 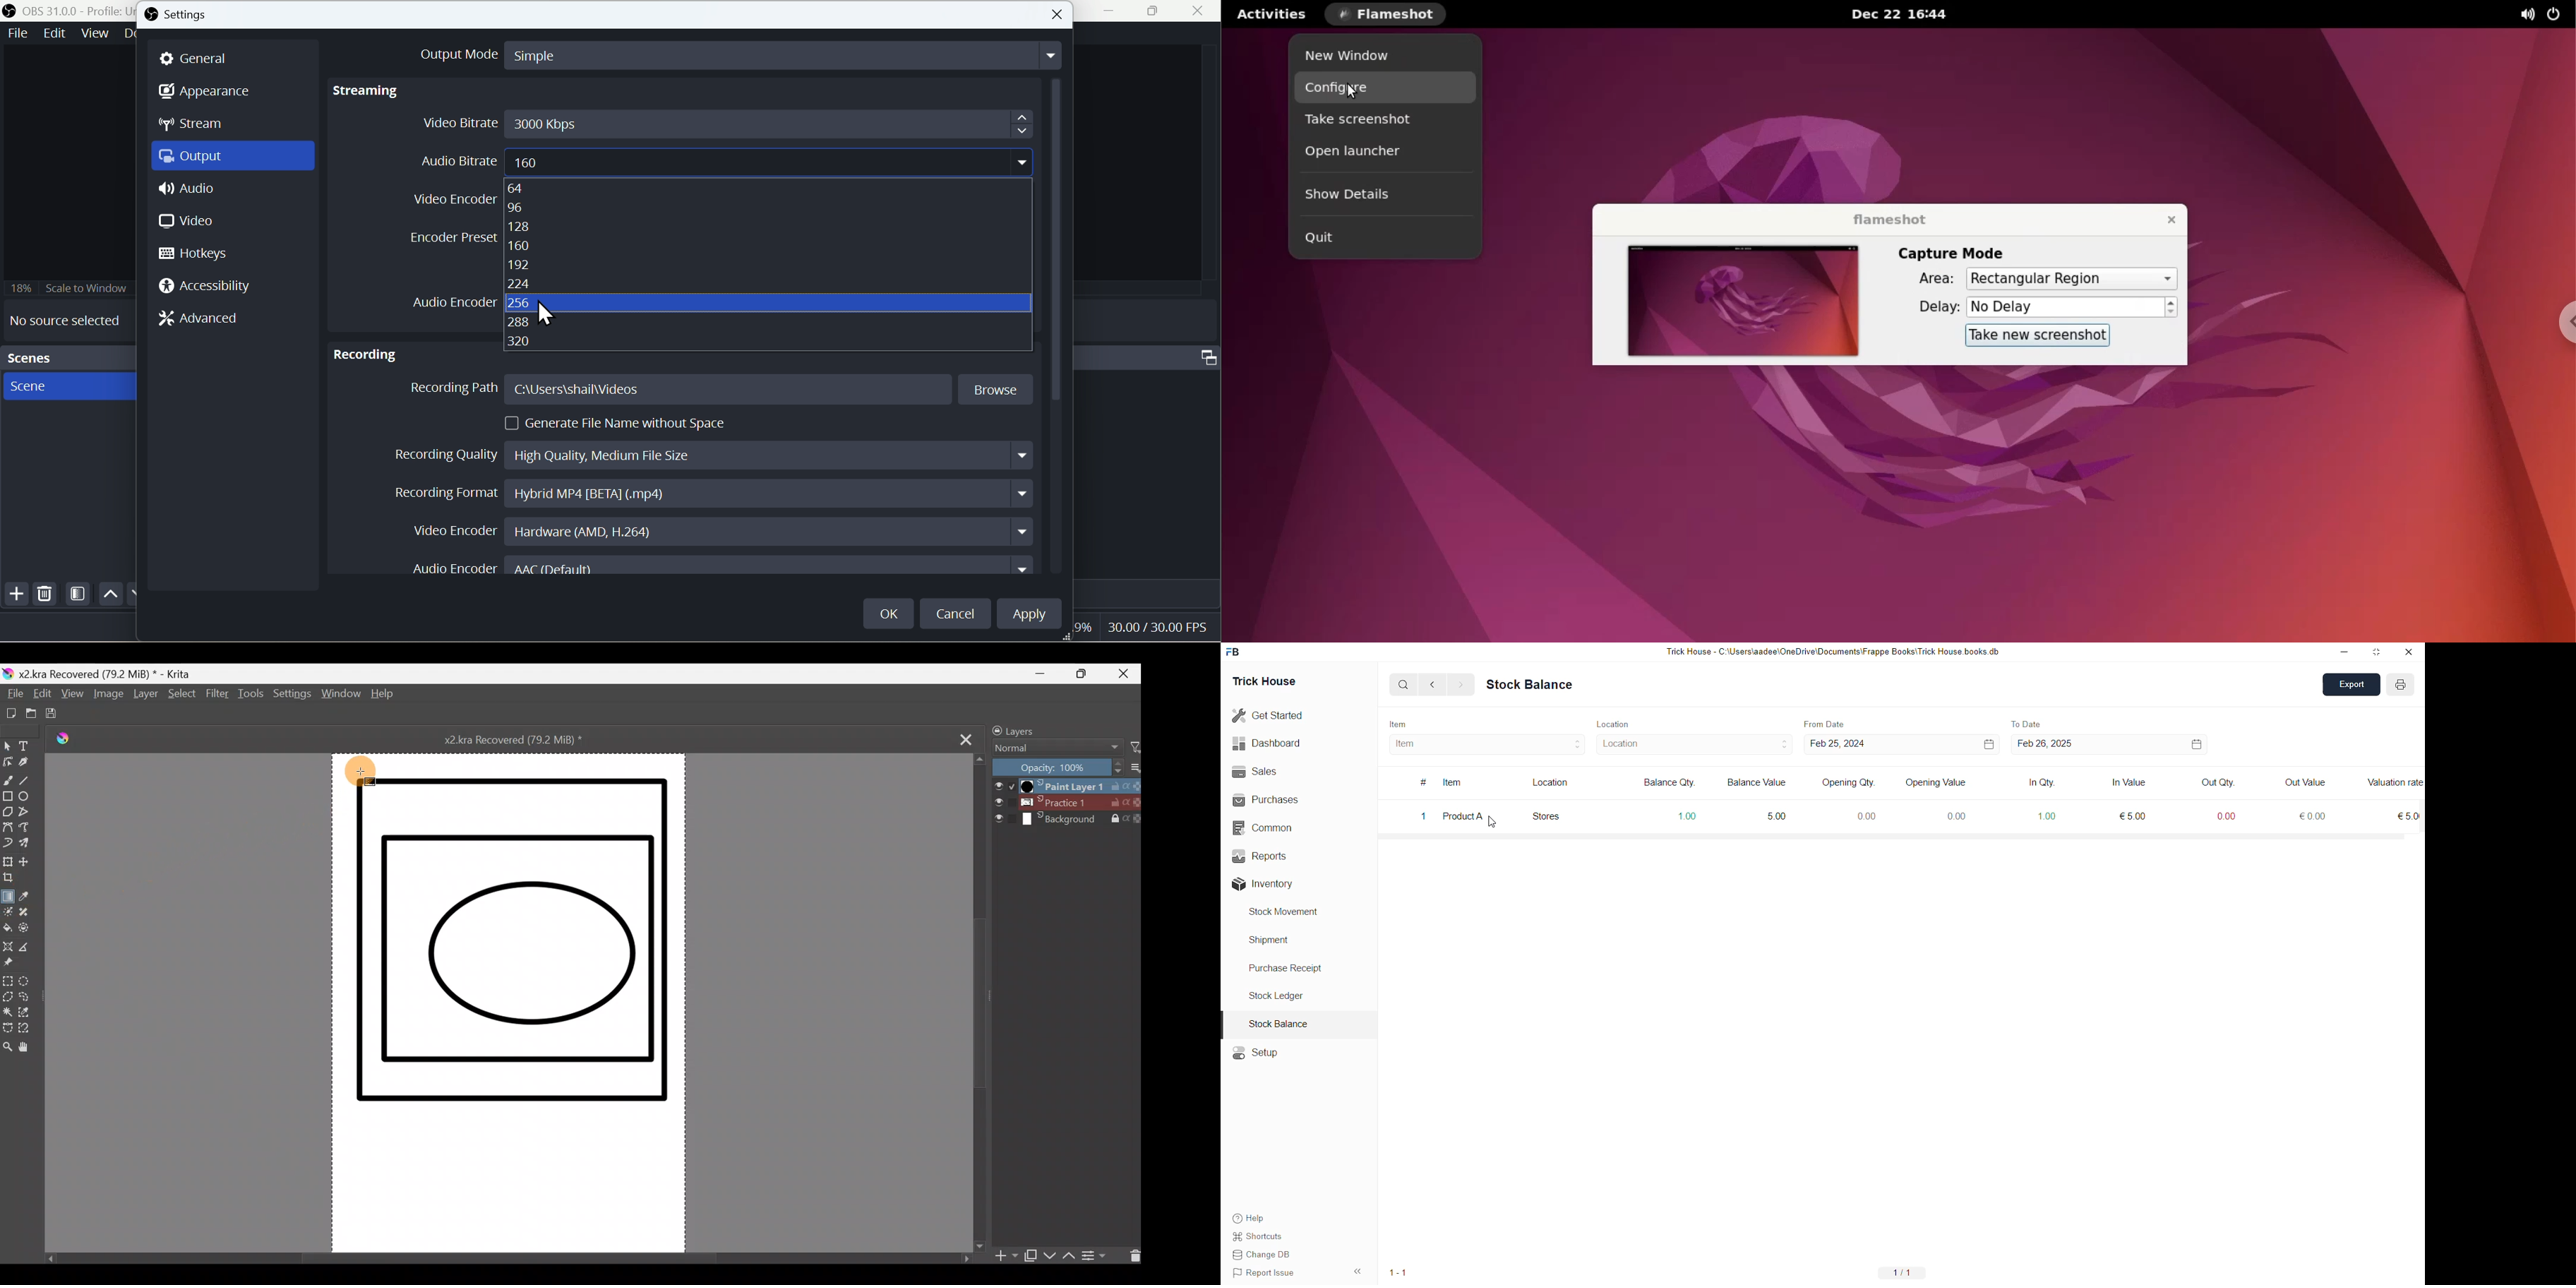 What do you see at coordinates (8, 829) in the screenshot?
I see `Bezier curve tool` at bounding box center [8, 829].